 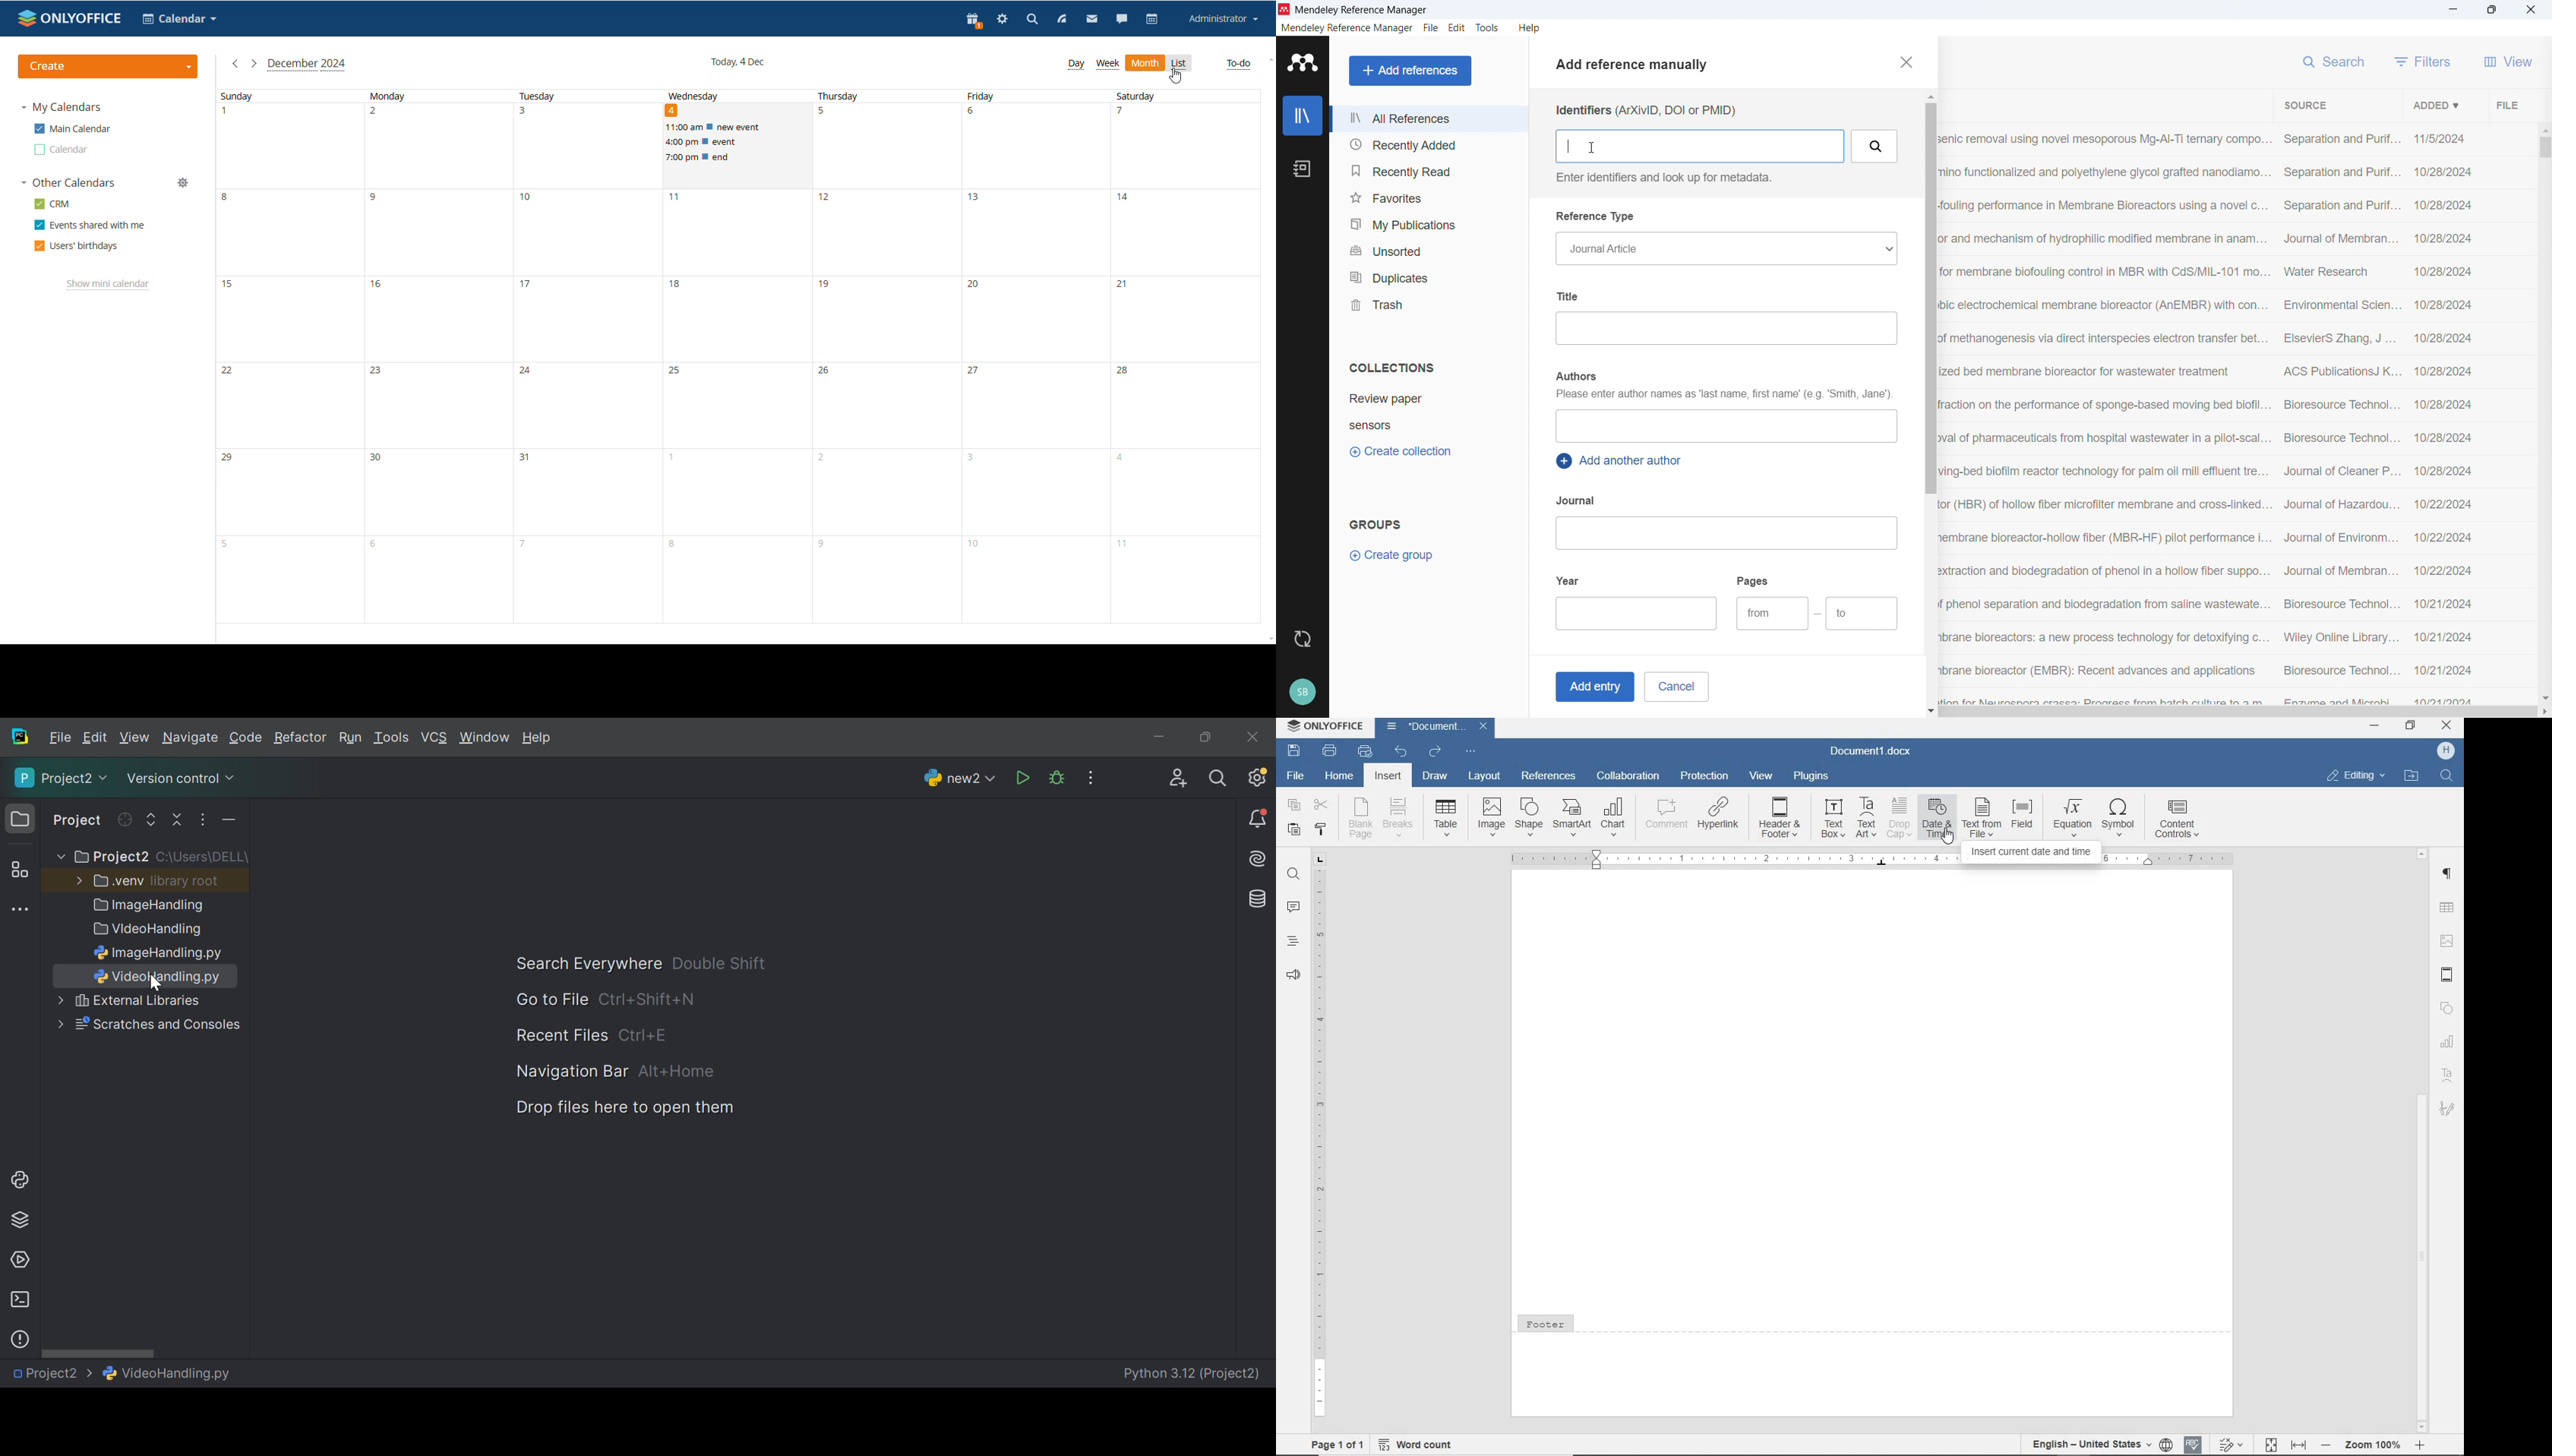 What do you see at coordinates (390, 738) in the screenshot?
I see `Tools` at bounding box center [390, 738].